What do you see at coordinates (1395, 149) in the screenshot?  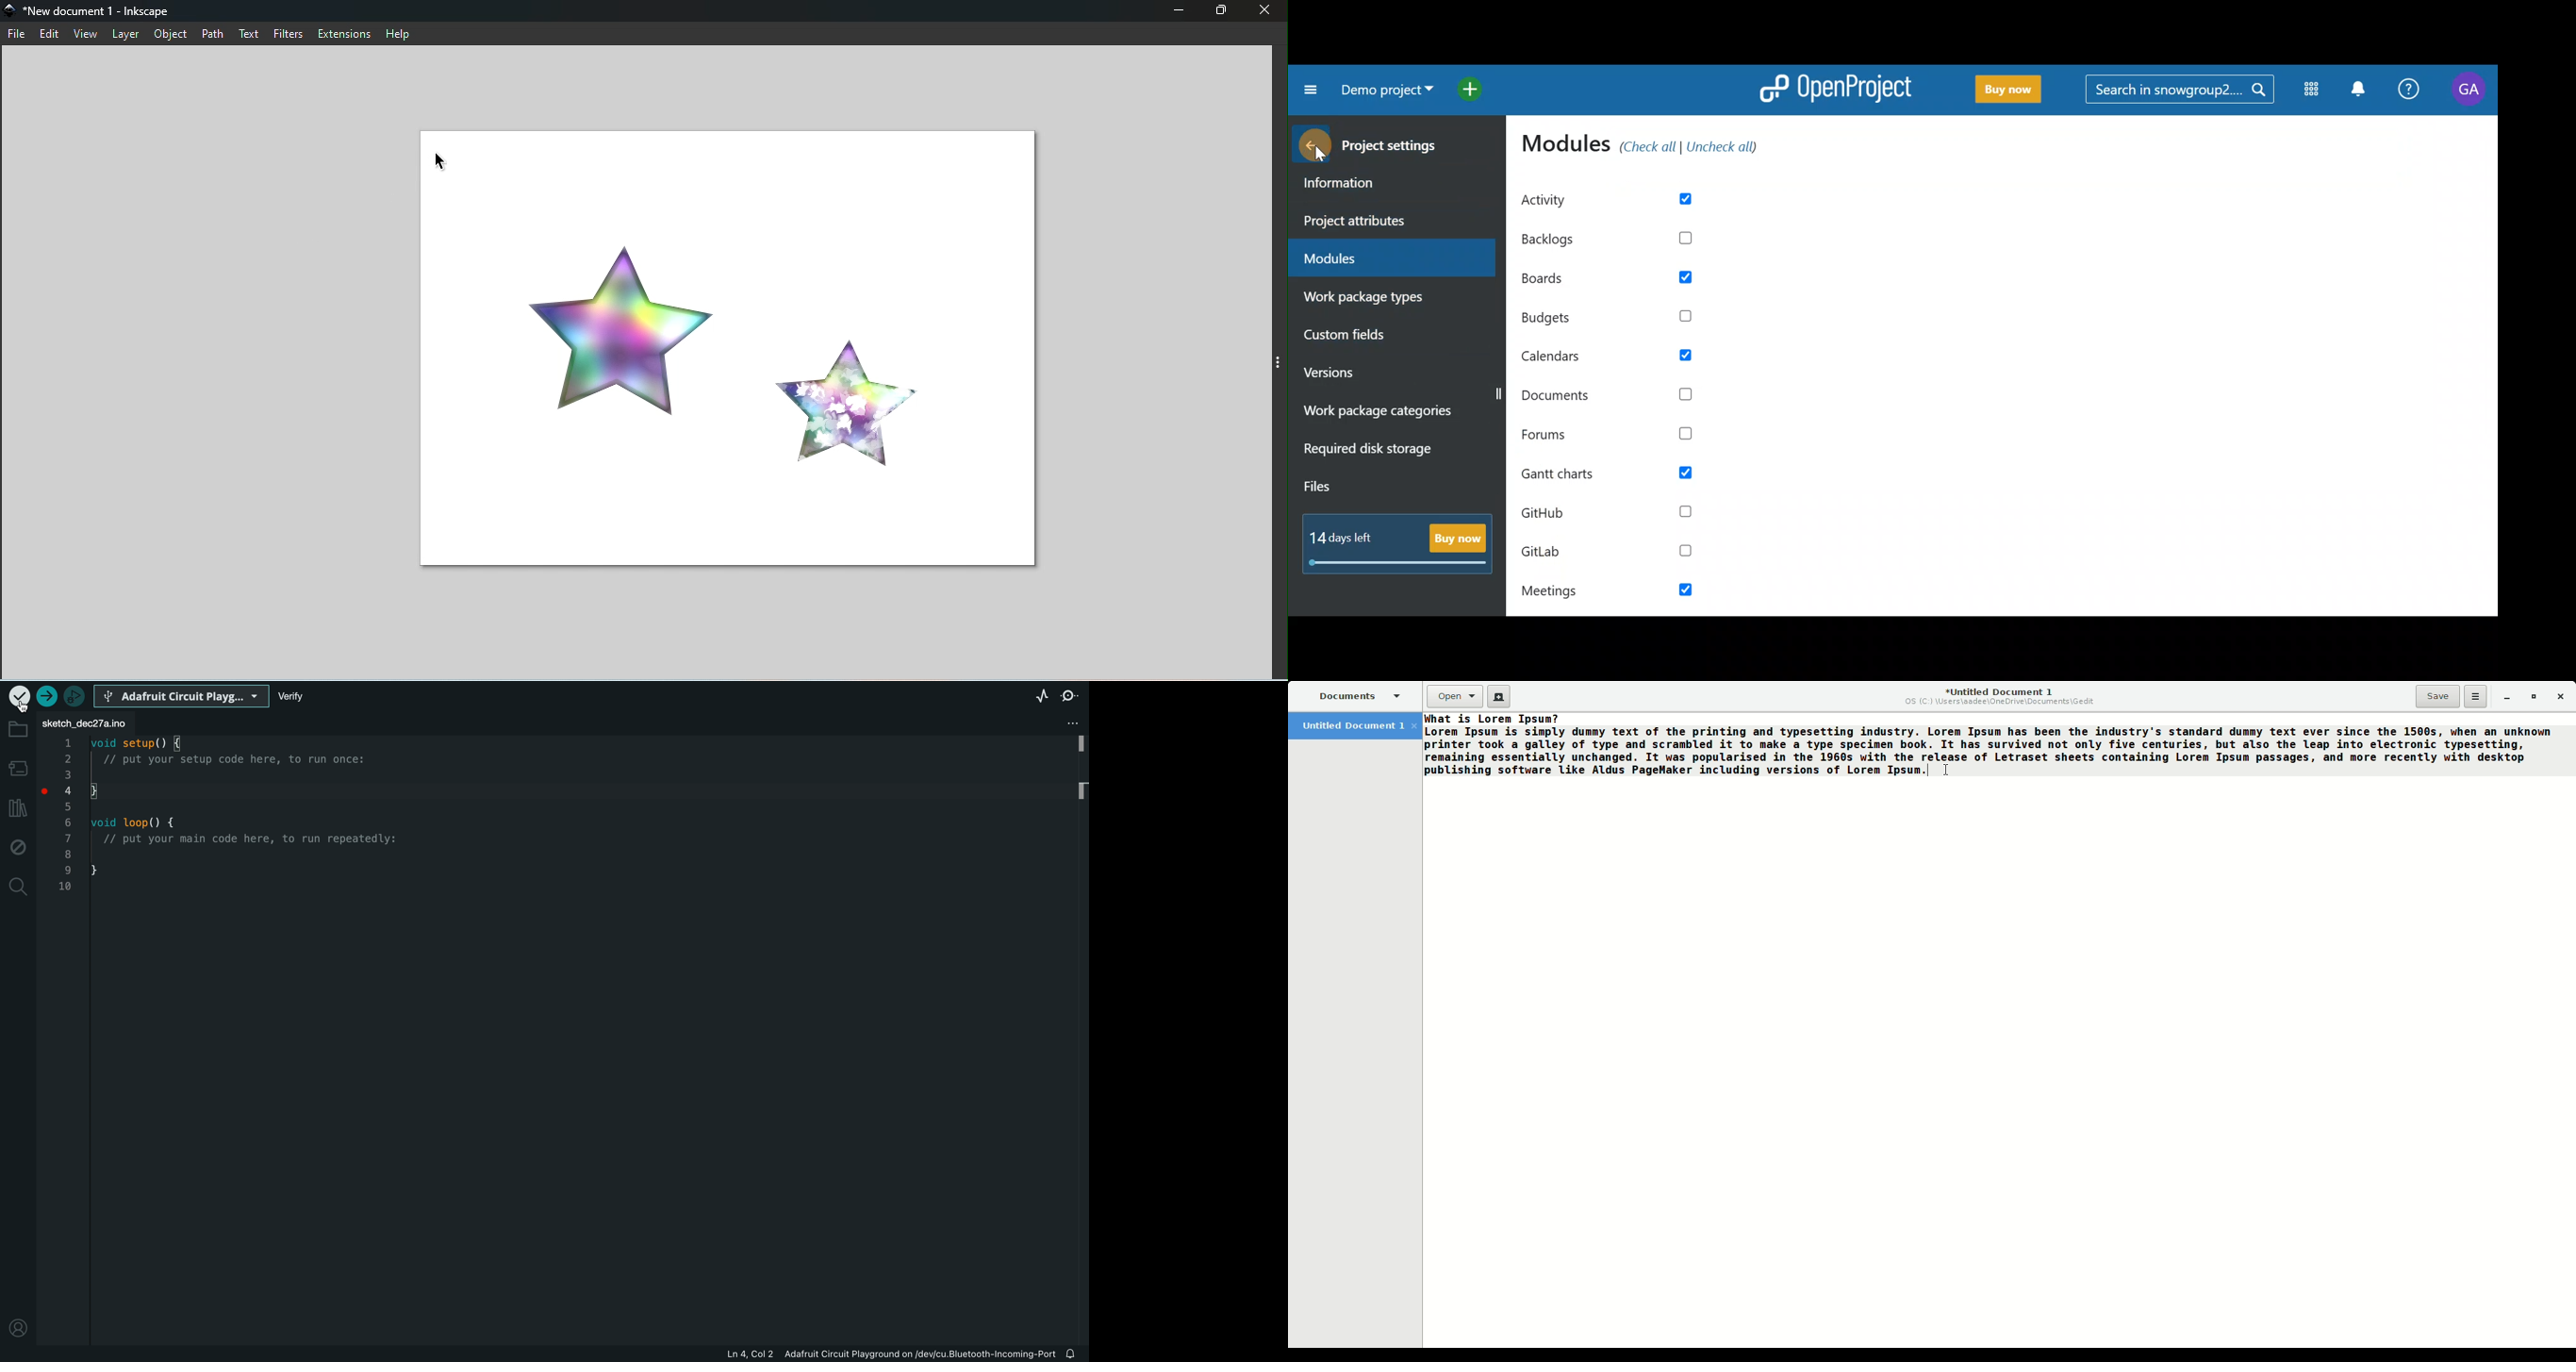 I see `Project settings` at bounding box center [1395, 149].